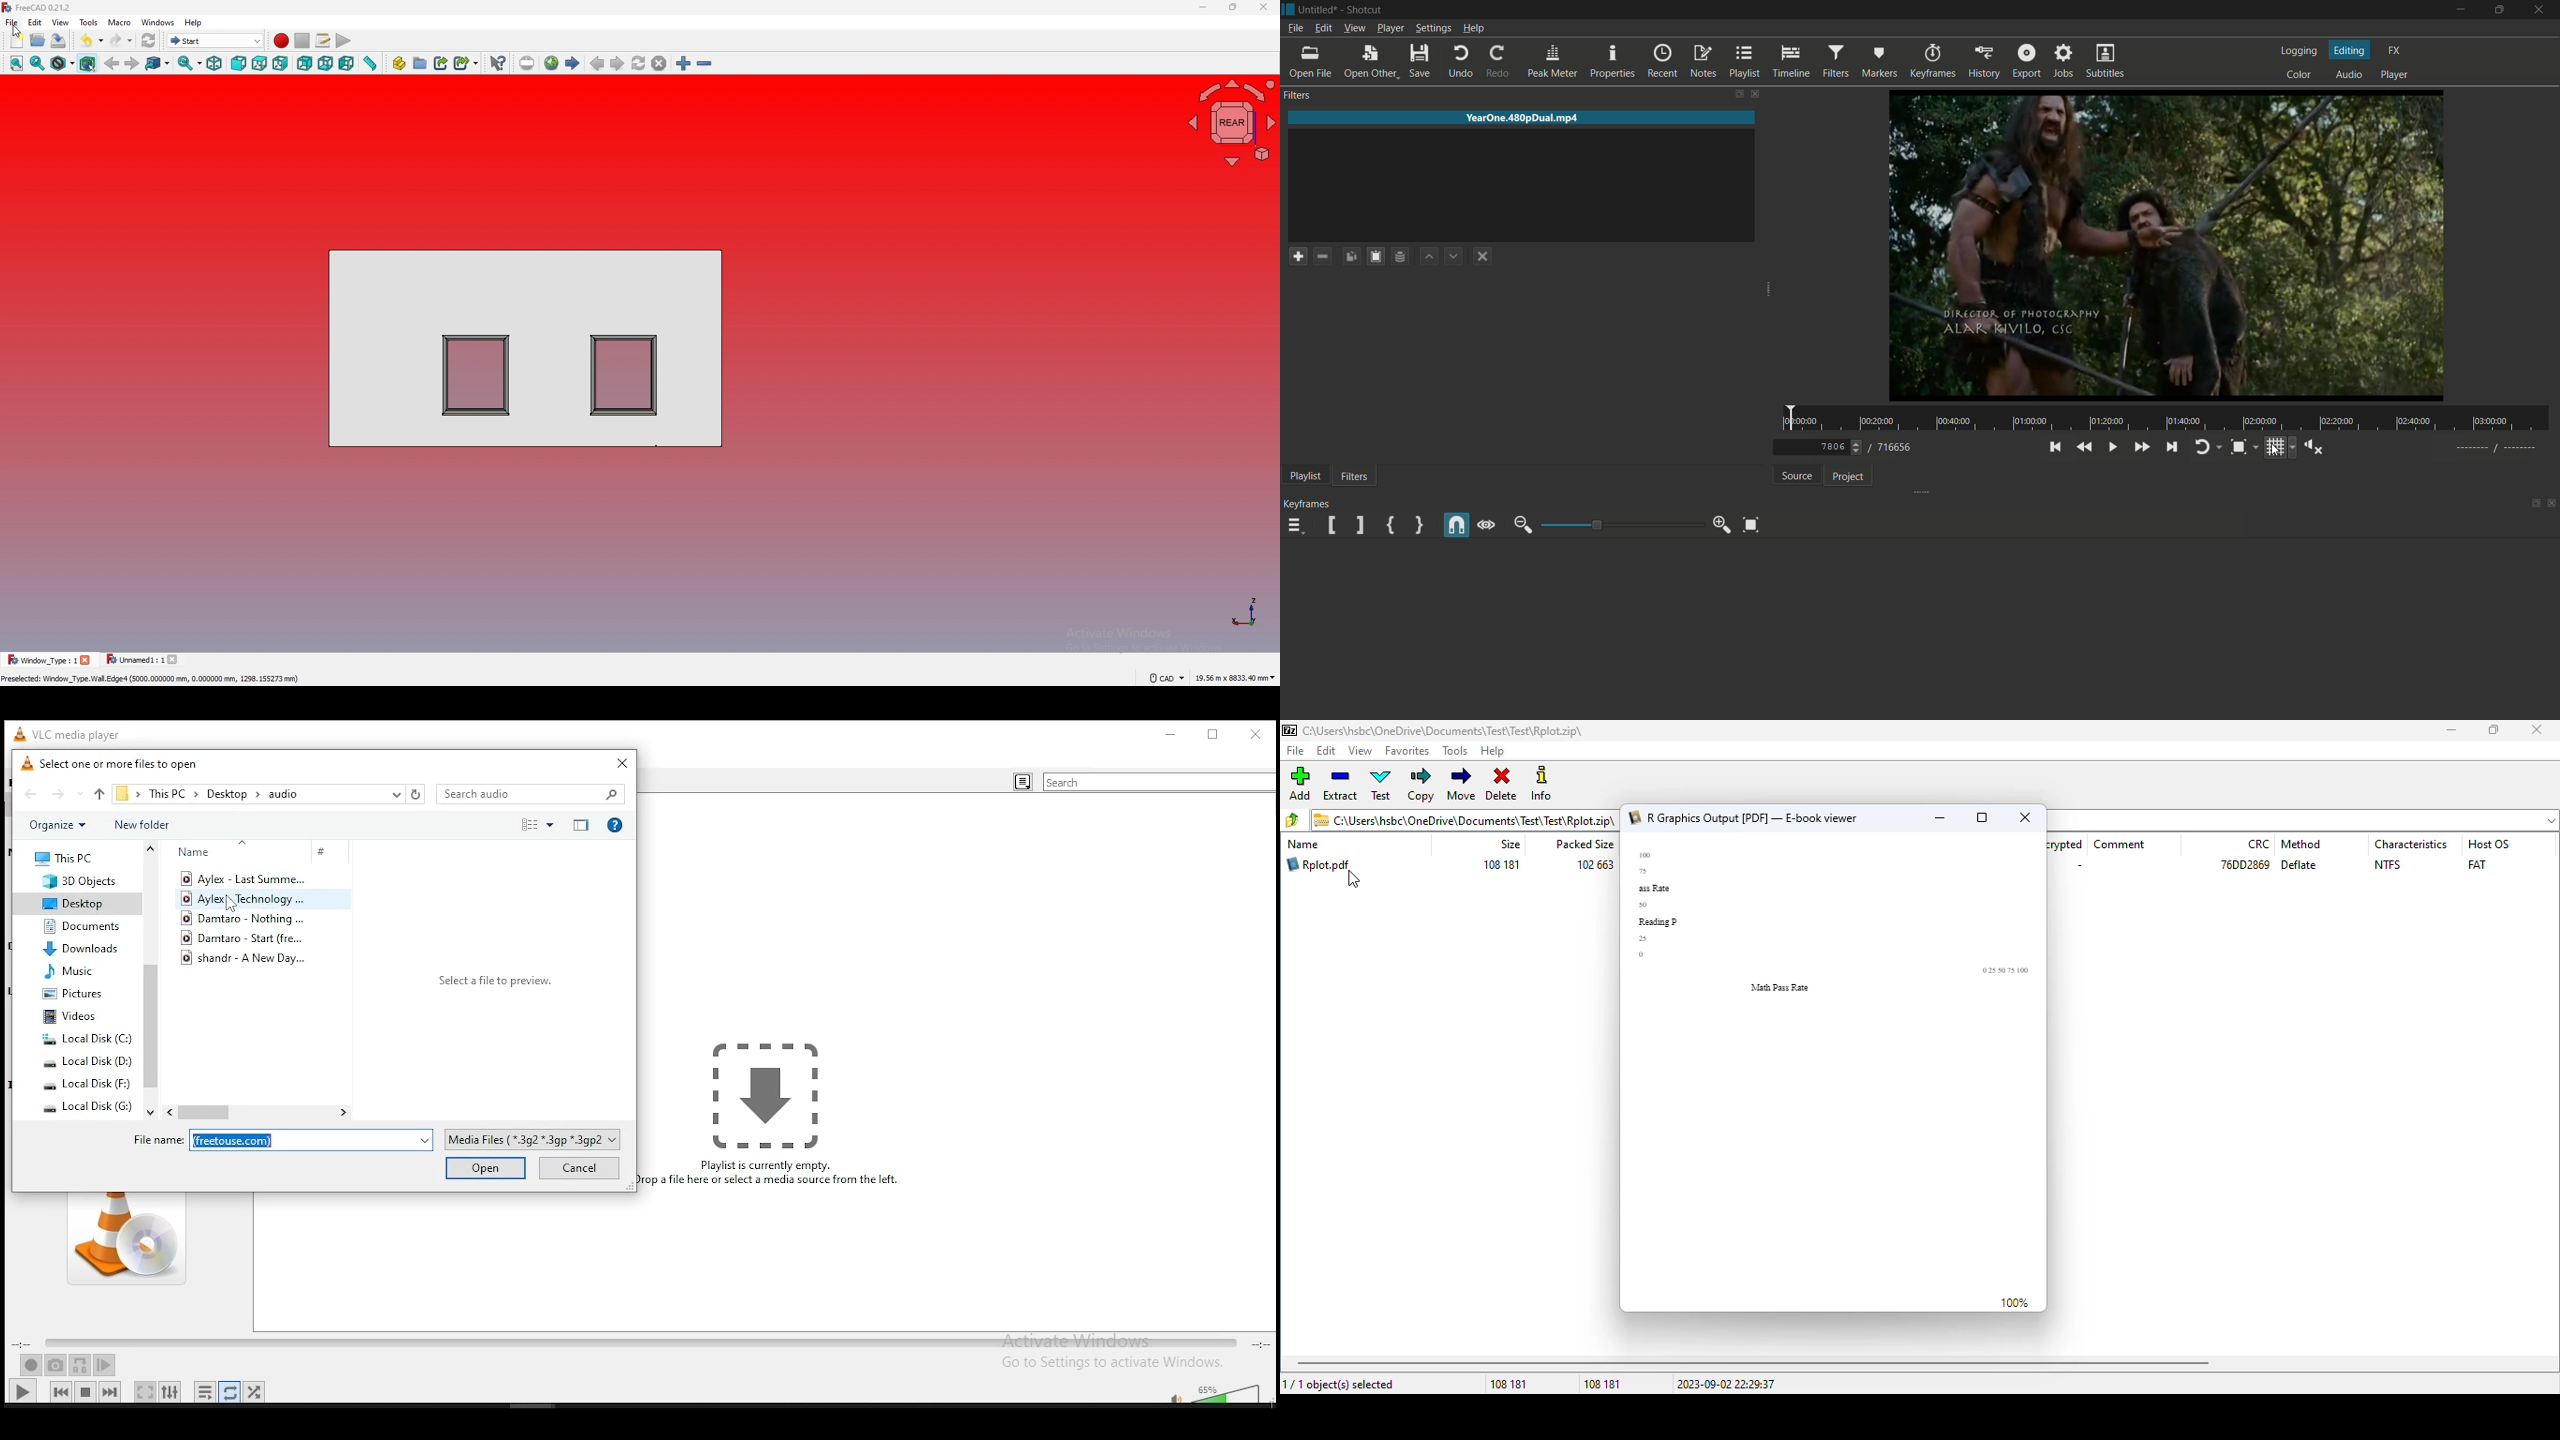 This screenshot has width=2576, height=1456. What do you see at coordinates (281, 63) in the screenshot?
I see `right` at bounding box center [281, 63].